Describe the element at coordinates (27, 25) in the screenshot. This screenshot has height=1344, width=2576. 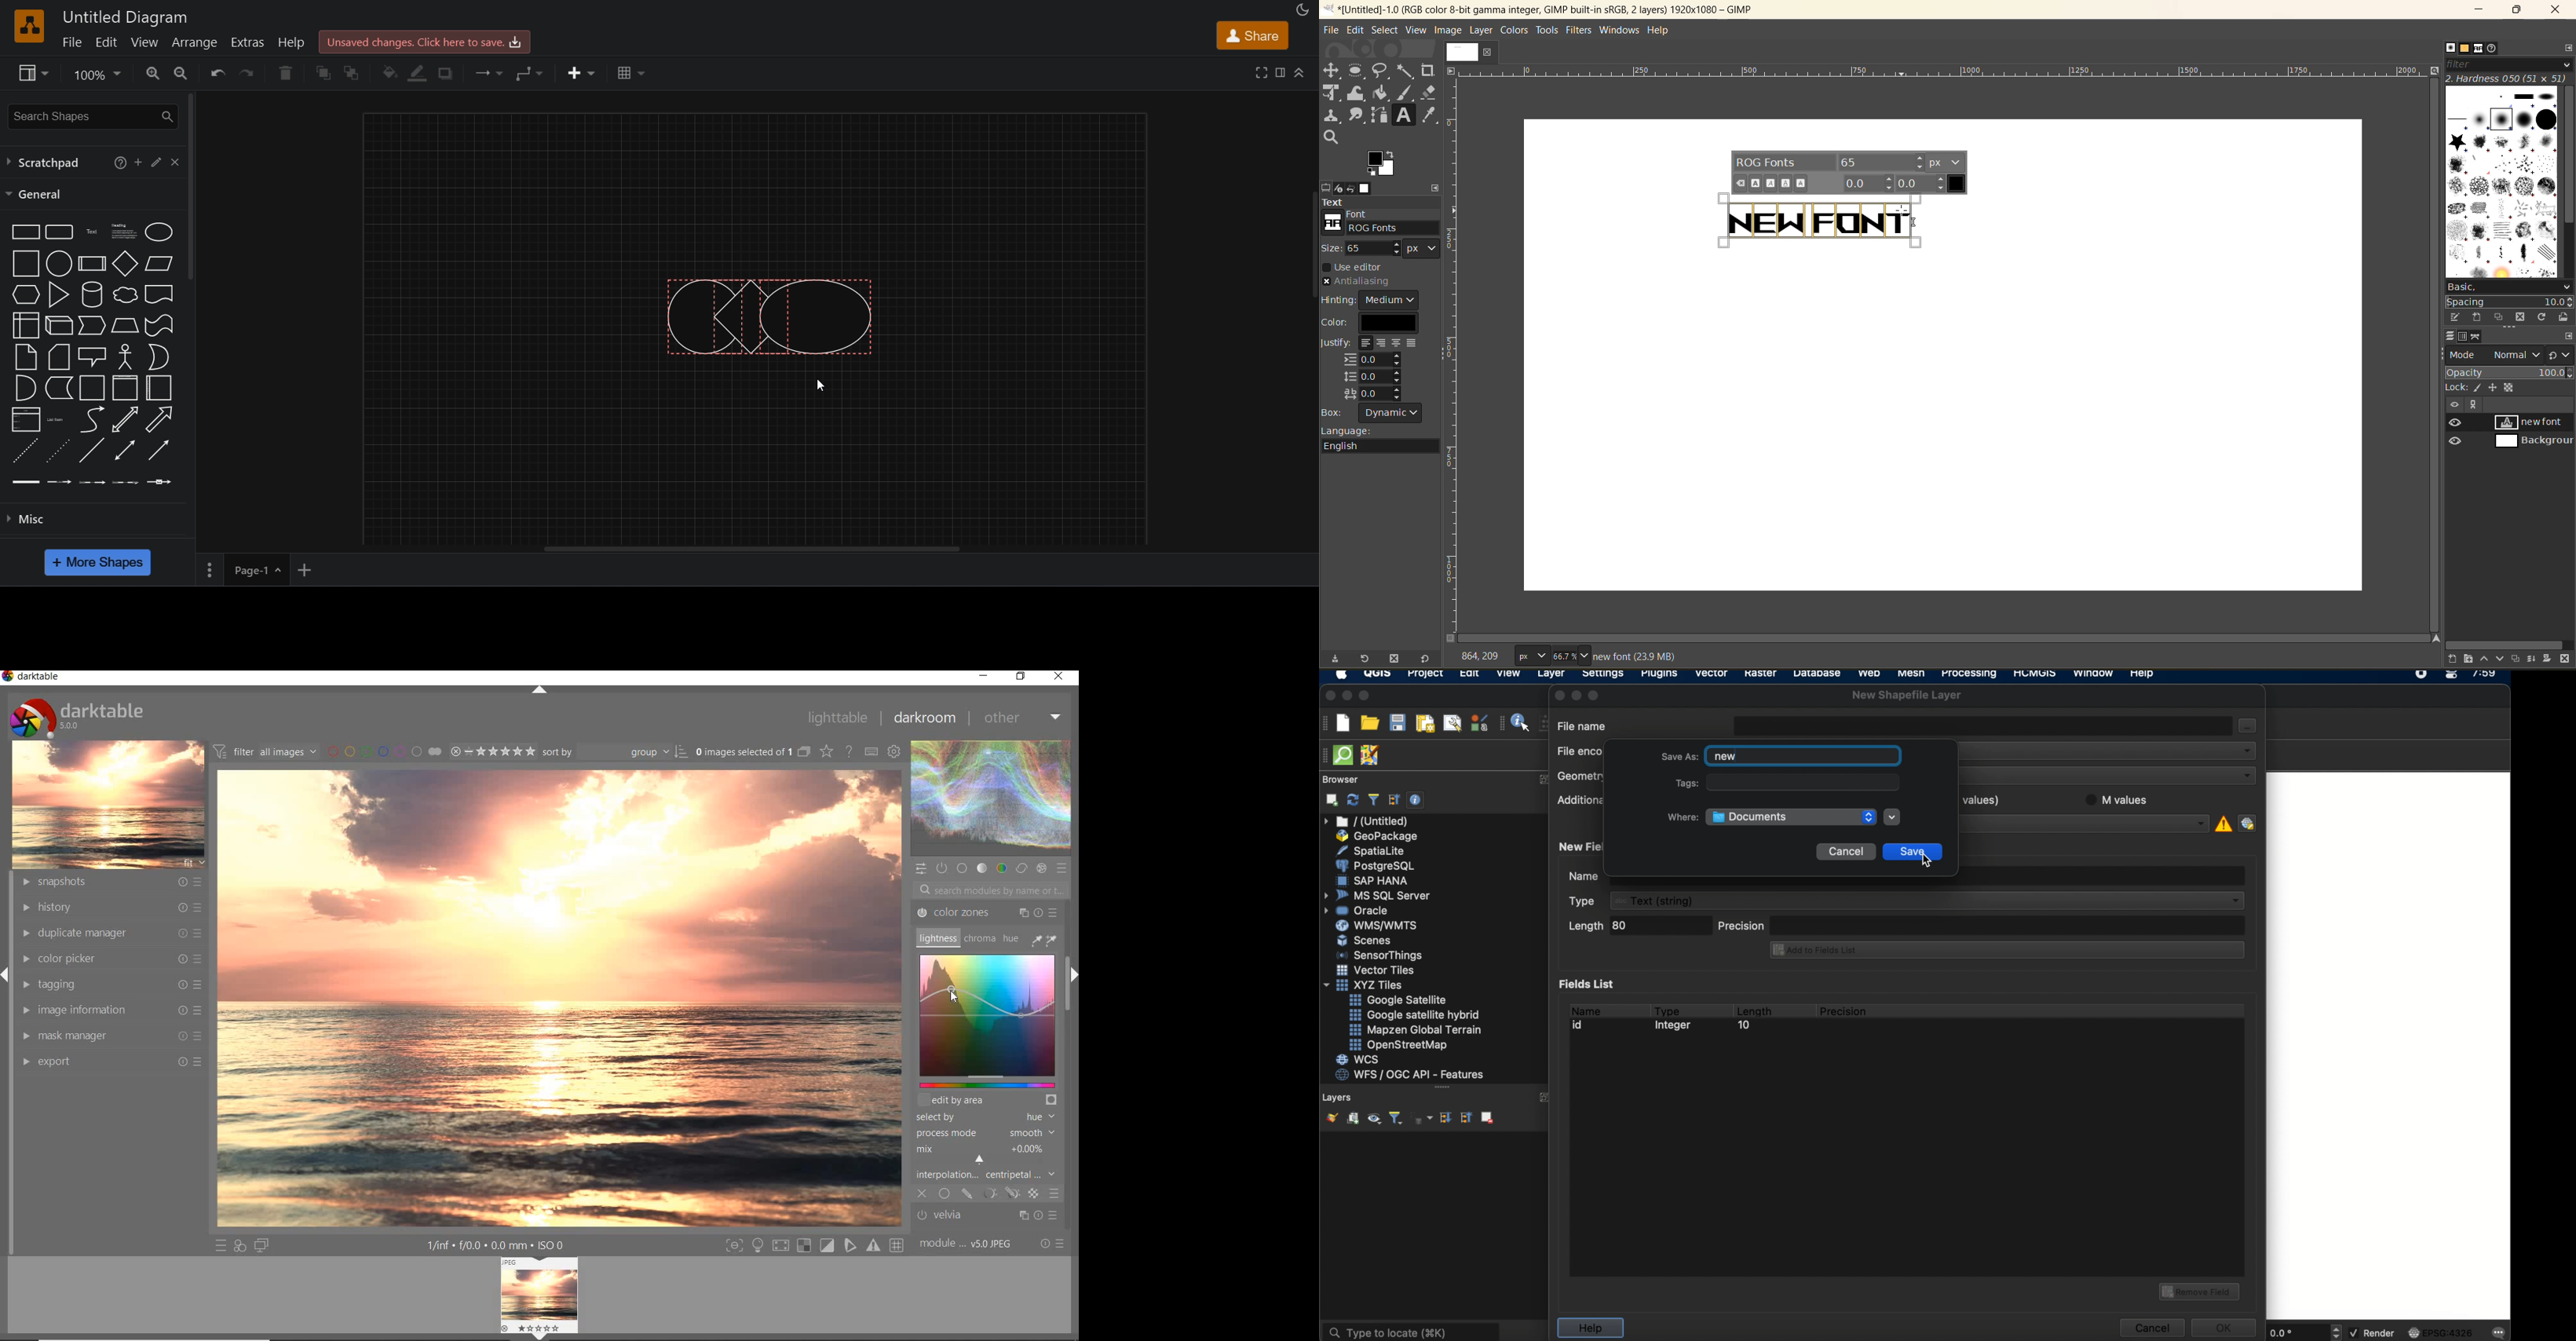
I see `logo` at that location.